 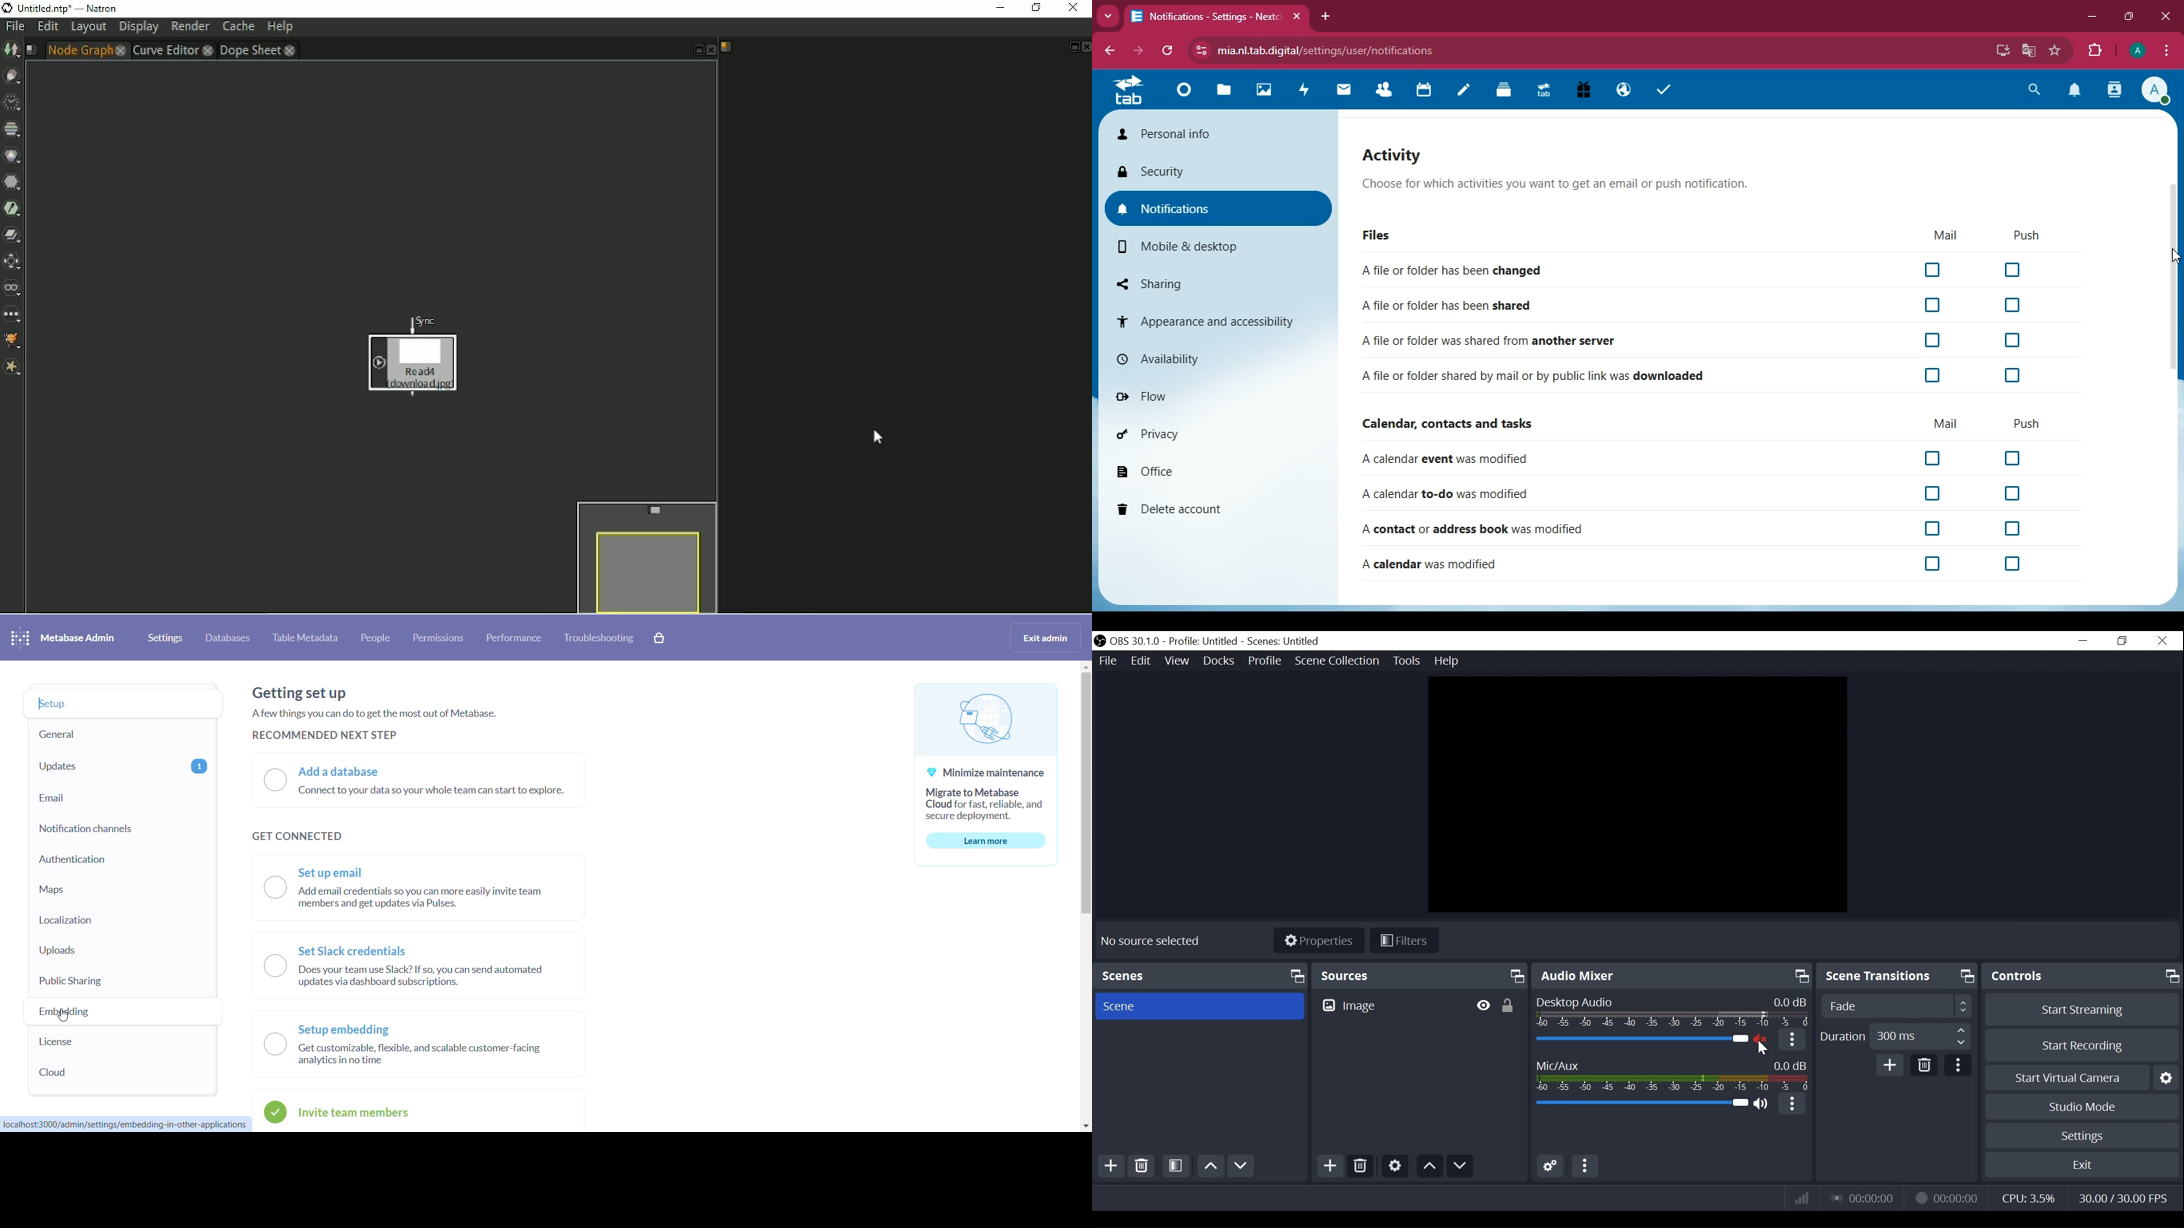 I want to click on Preview, so click(x=1639, y=795).